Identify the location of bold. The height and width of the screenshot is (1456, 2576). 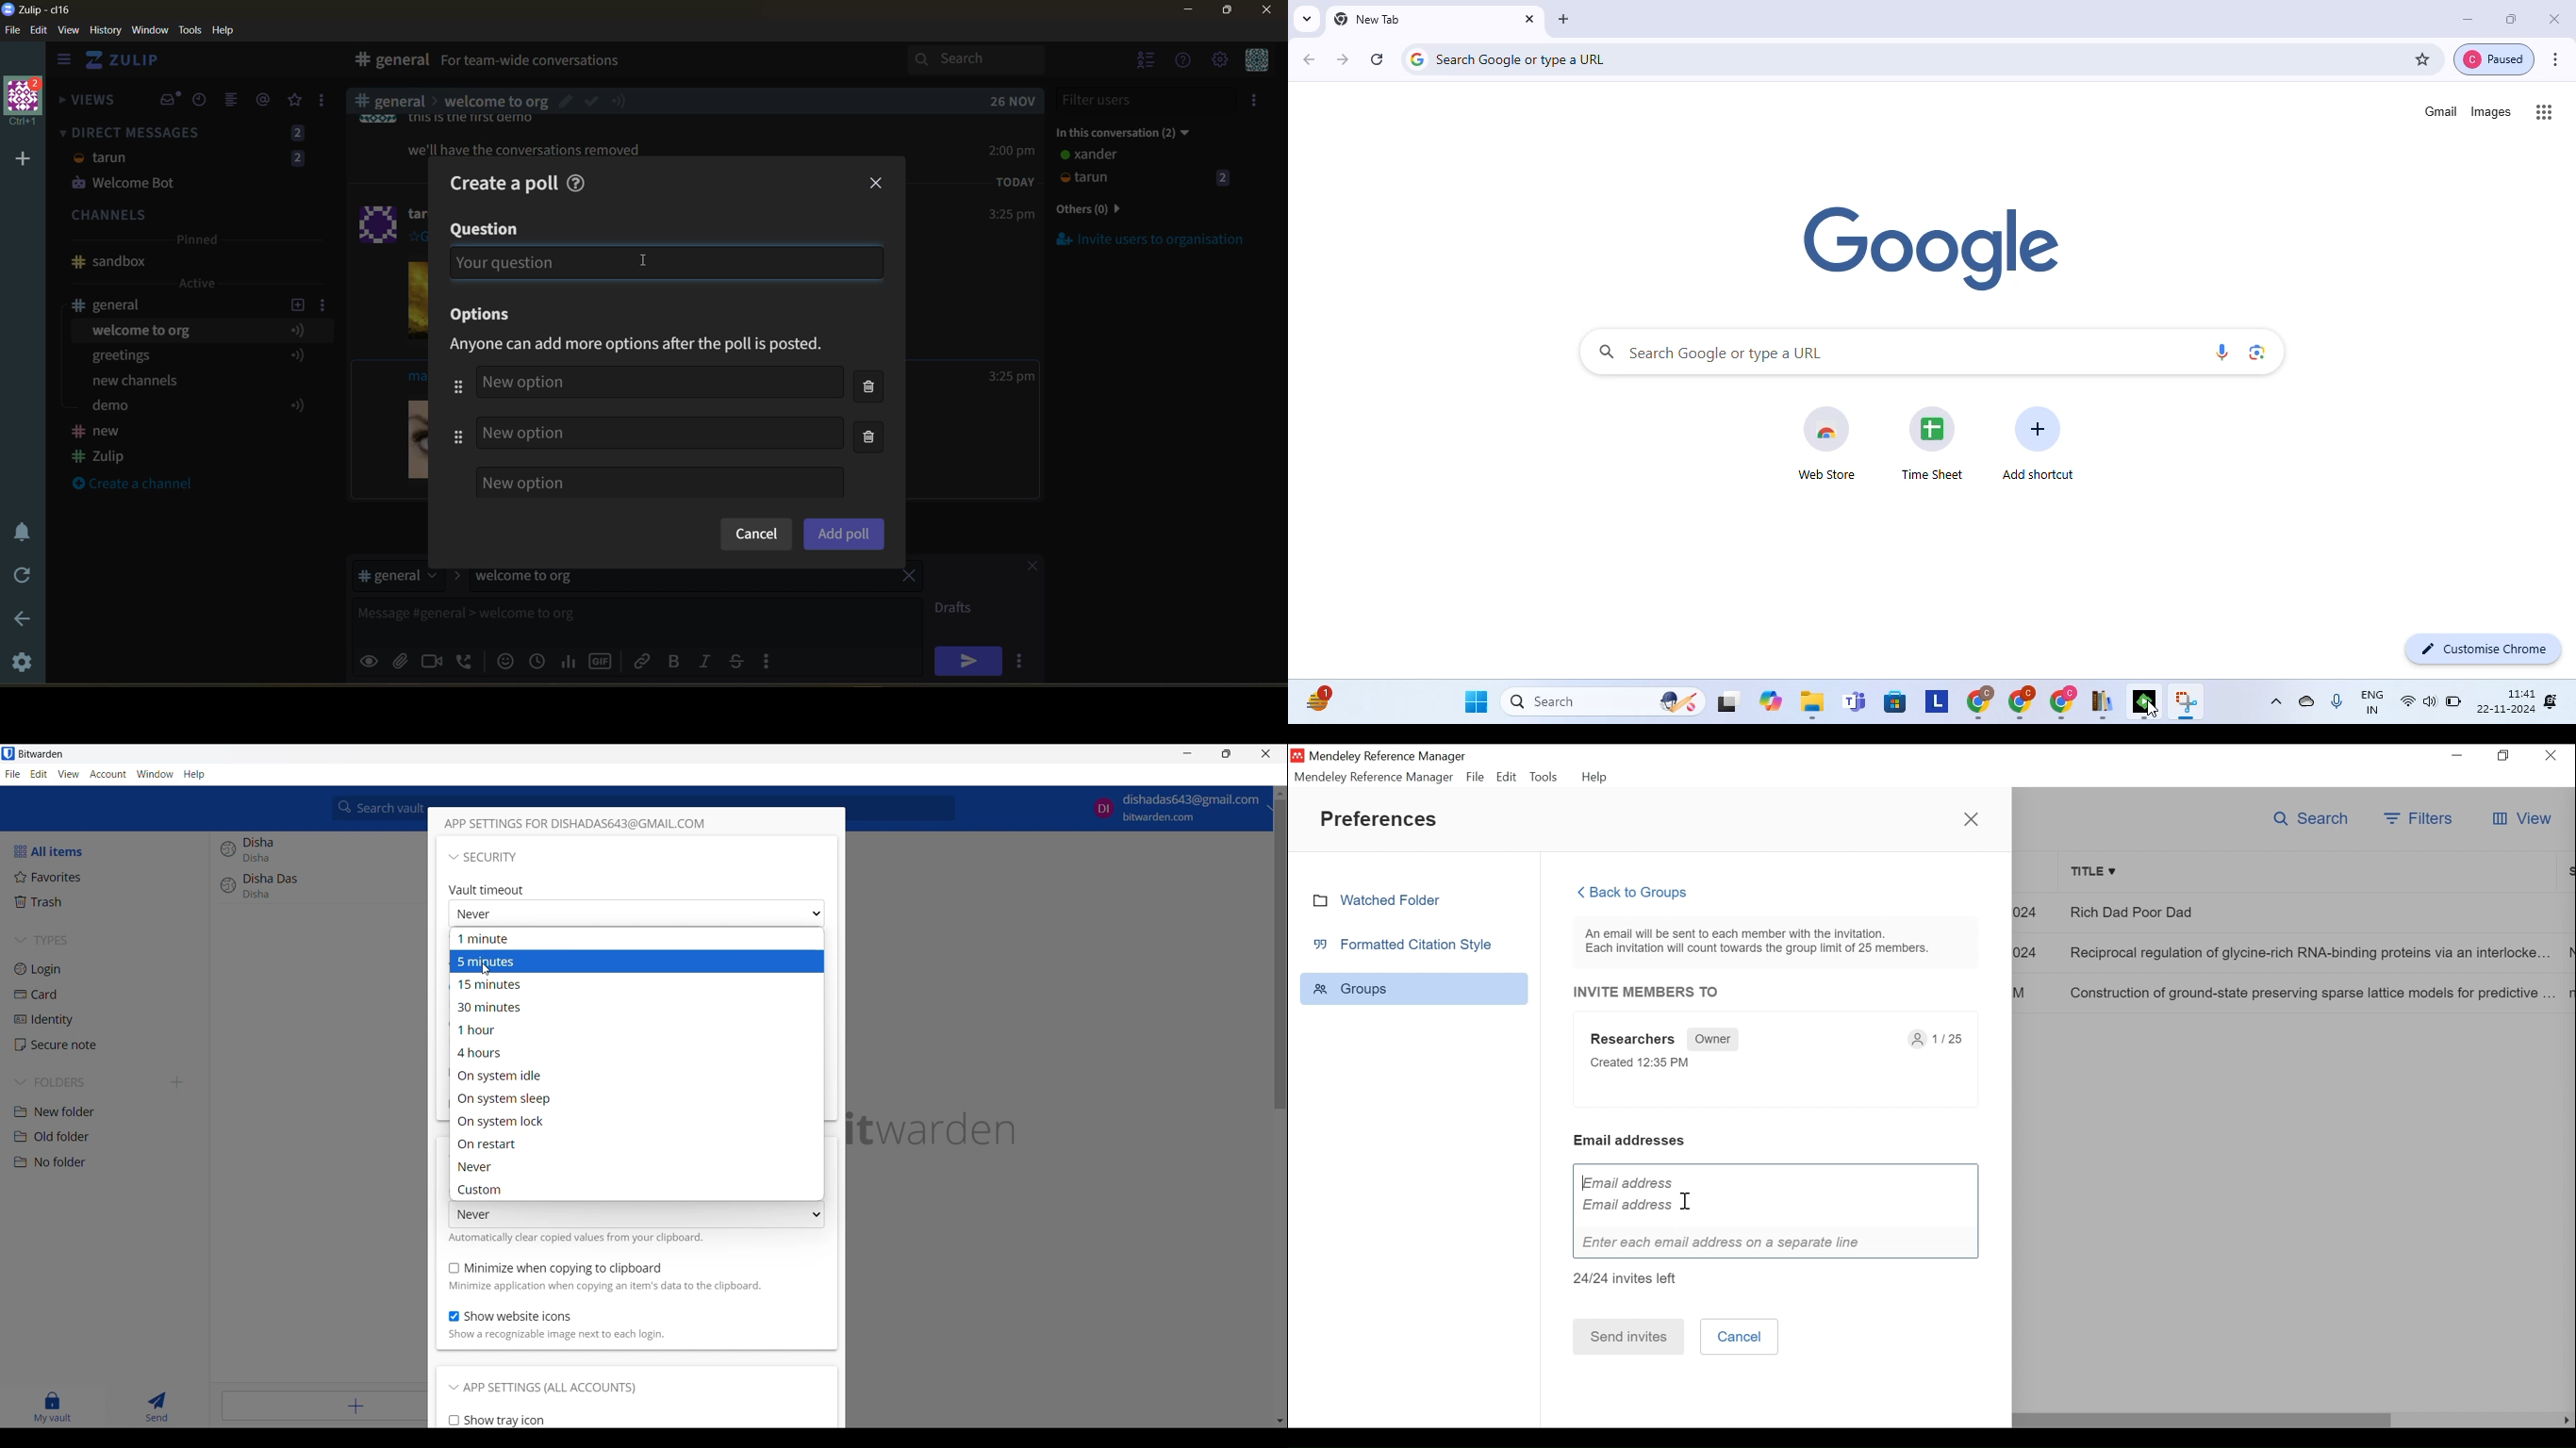
(673, 663).